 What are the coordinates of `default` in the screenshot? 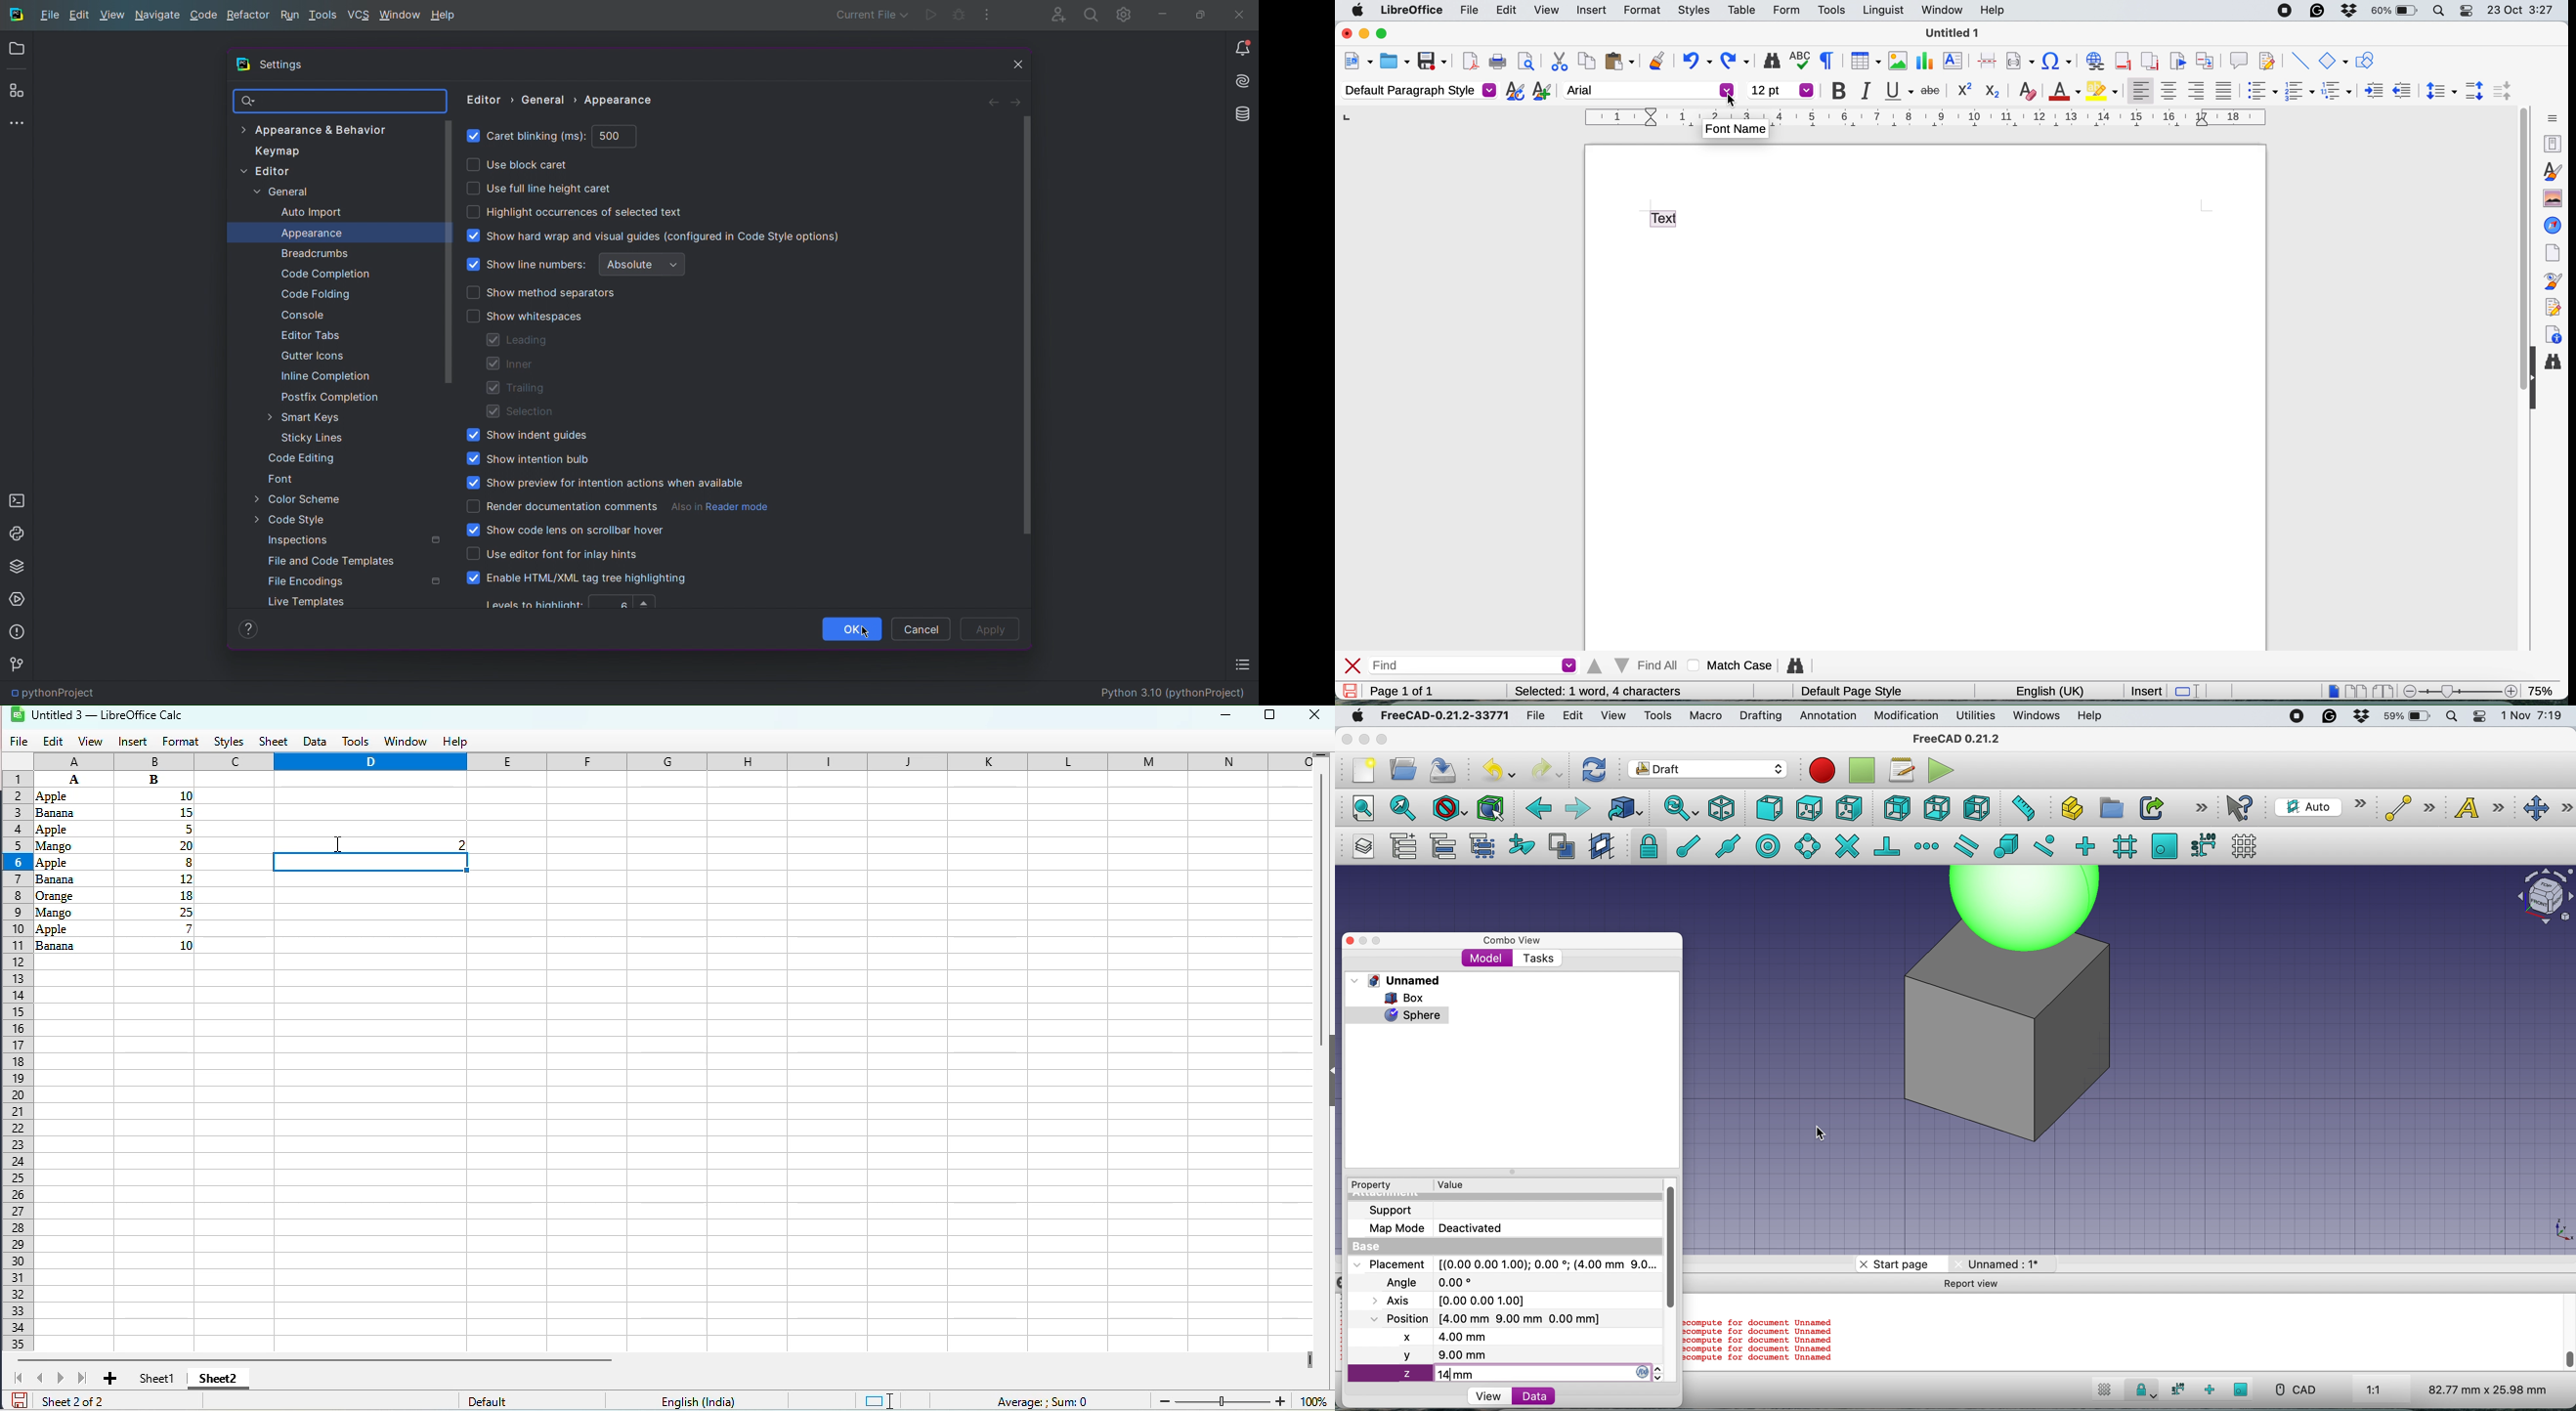 It's located at (488, 1397).